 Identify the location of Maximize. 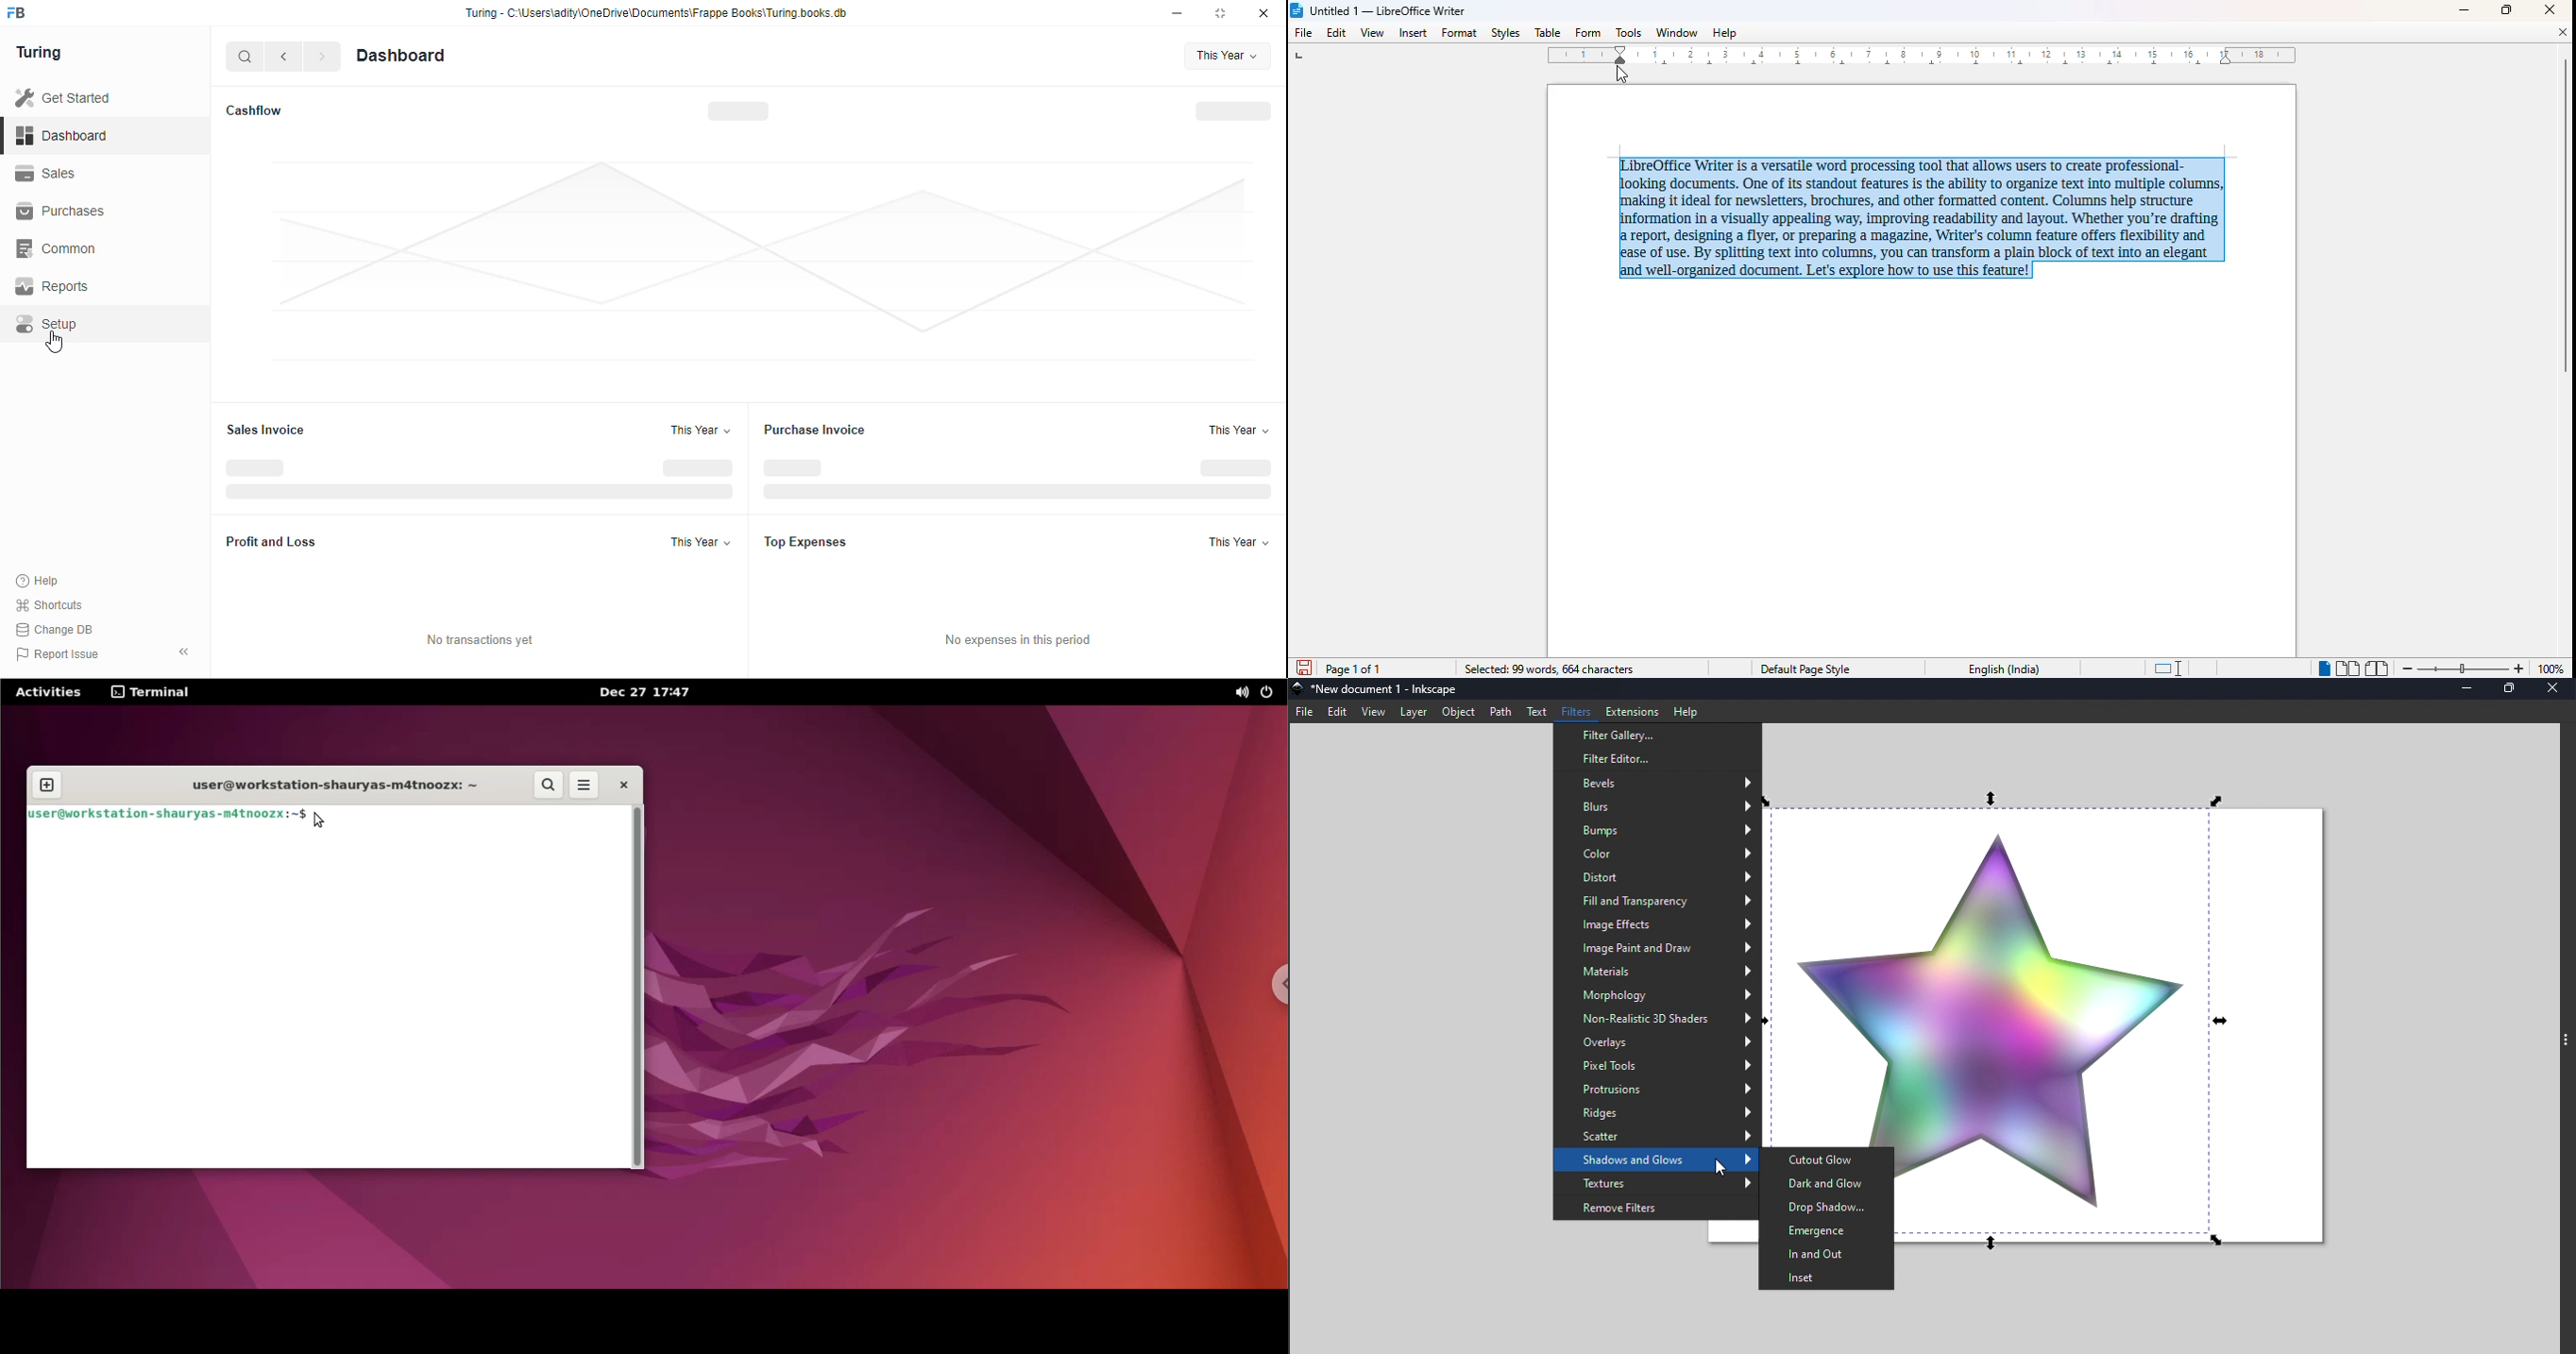
(2507, 689).